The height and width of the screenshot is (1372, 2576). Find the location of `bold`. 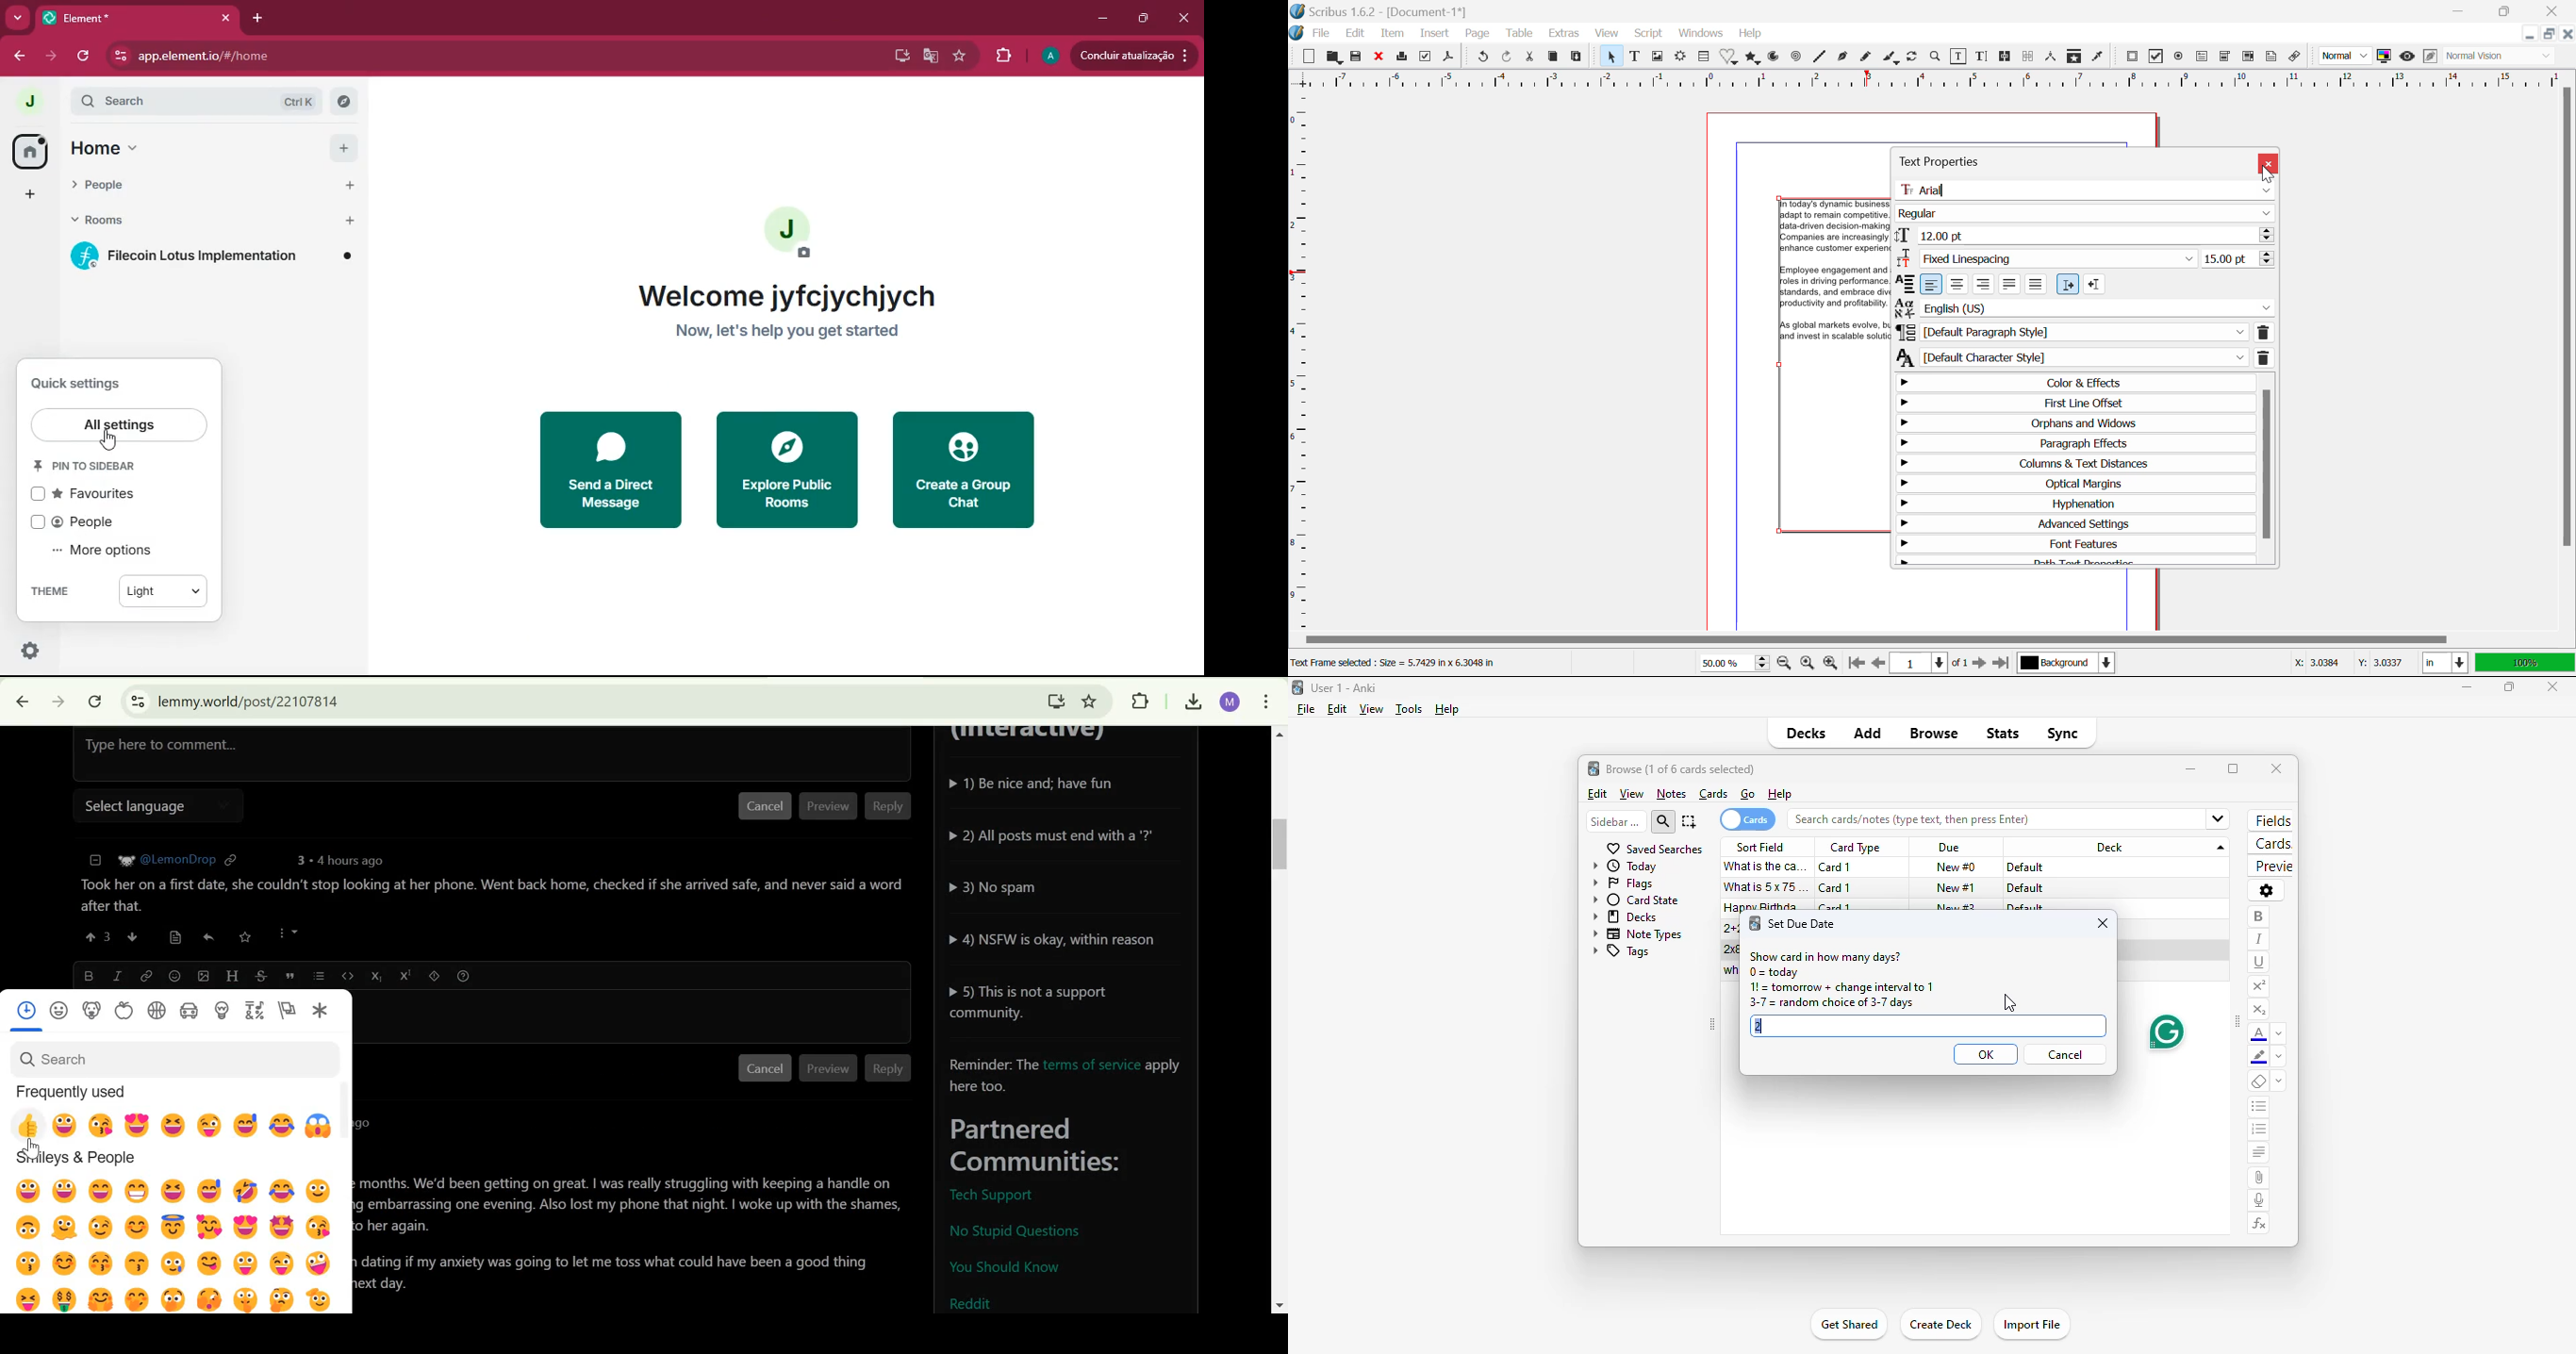

bold is located at coordinates (2258, 916).